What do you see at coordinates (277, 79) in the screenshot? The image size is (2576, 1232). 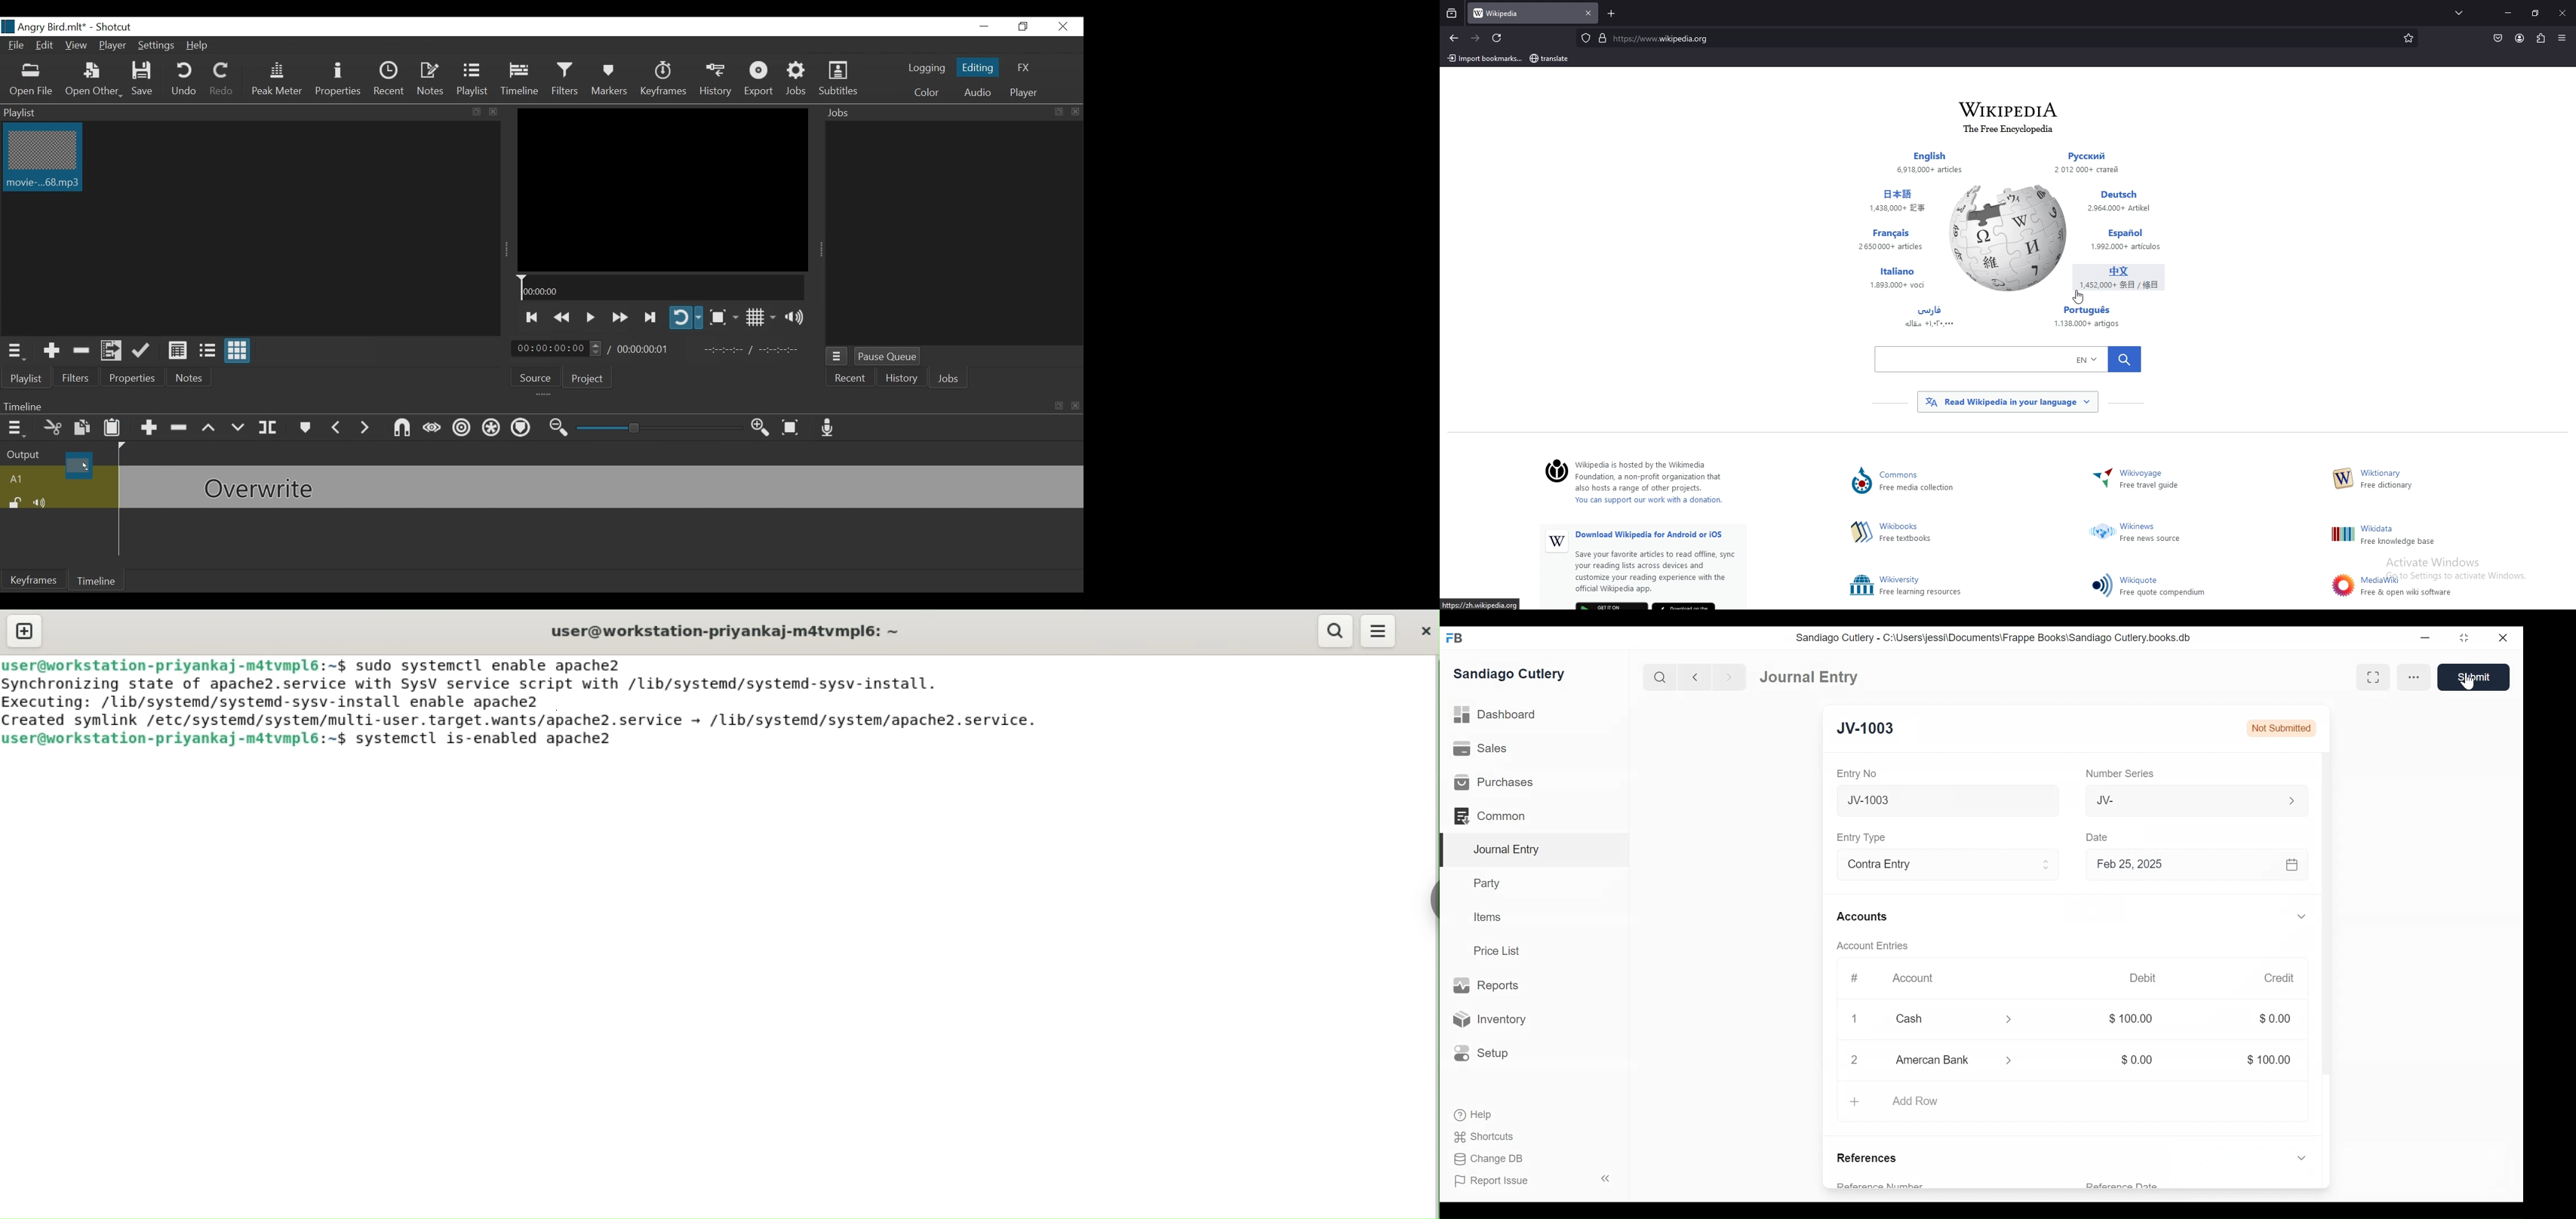 I see `Peak Meter` at bounding box center [277, 79].